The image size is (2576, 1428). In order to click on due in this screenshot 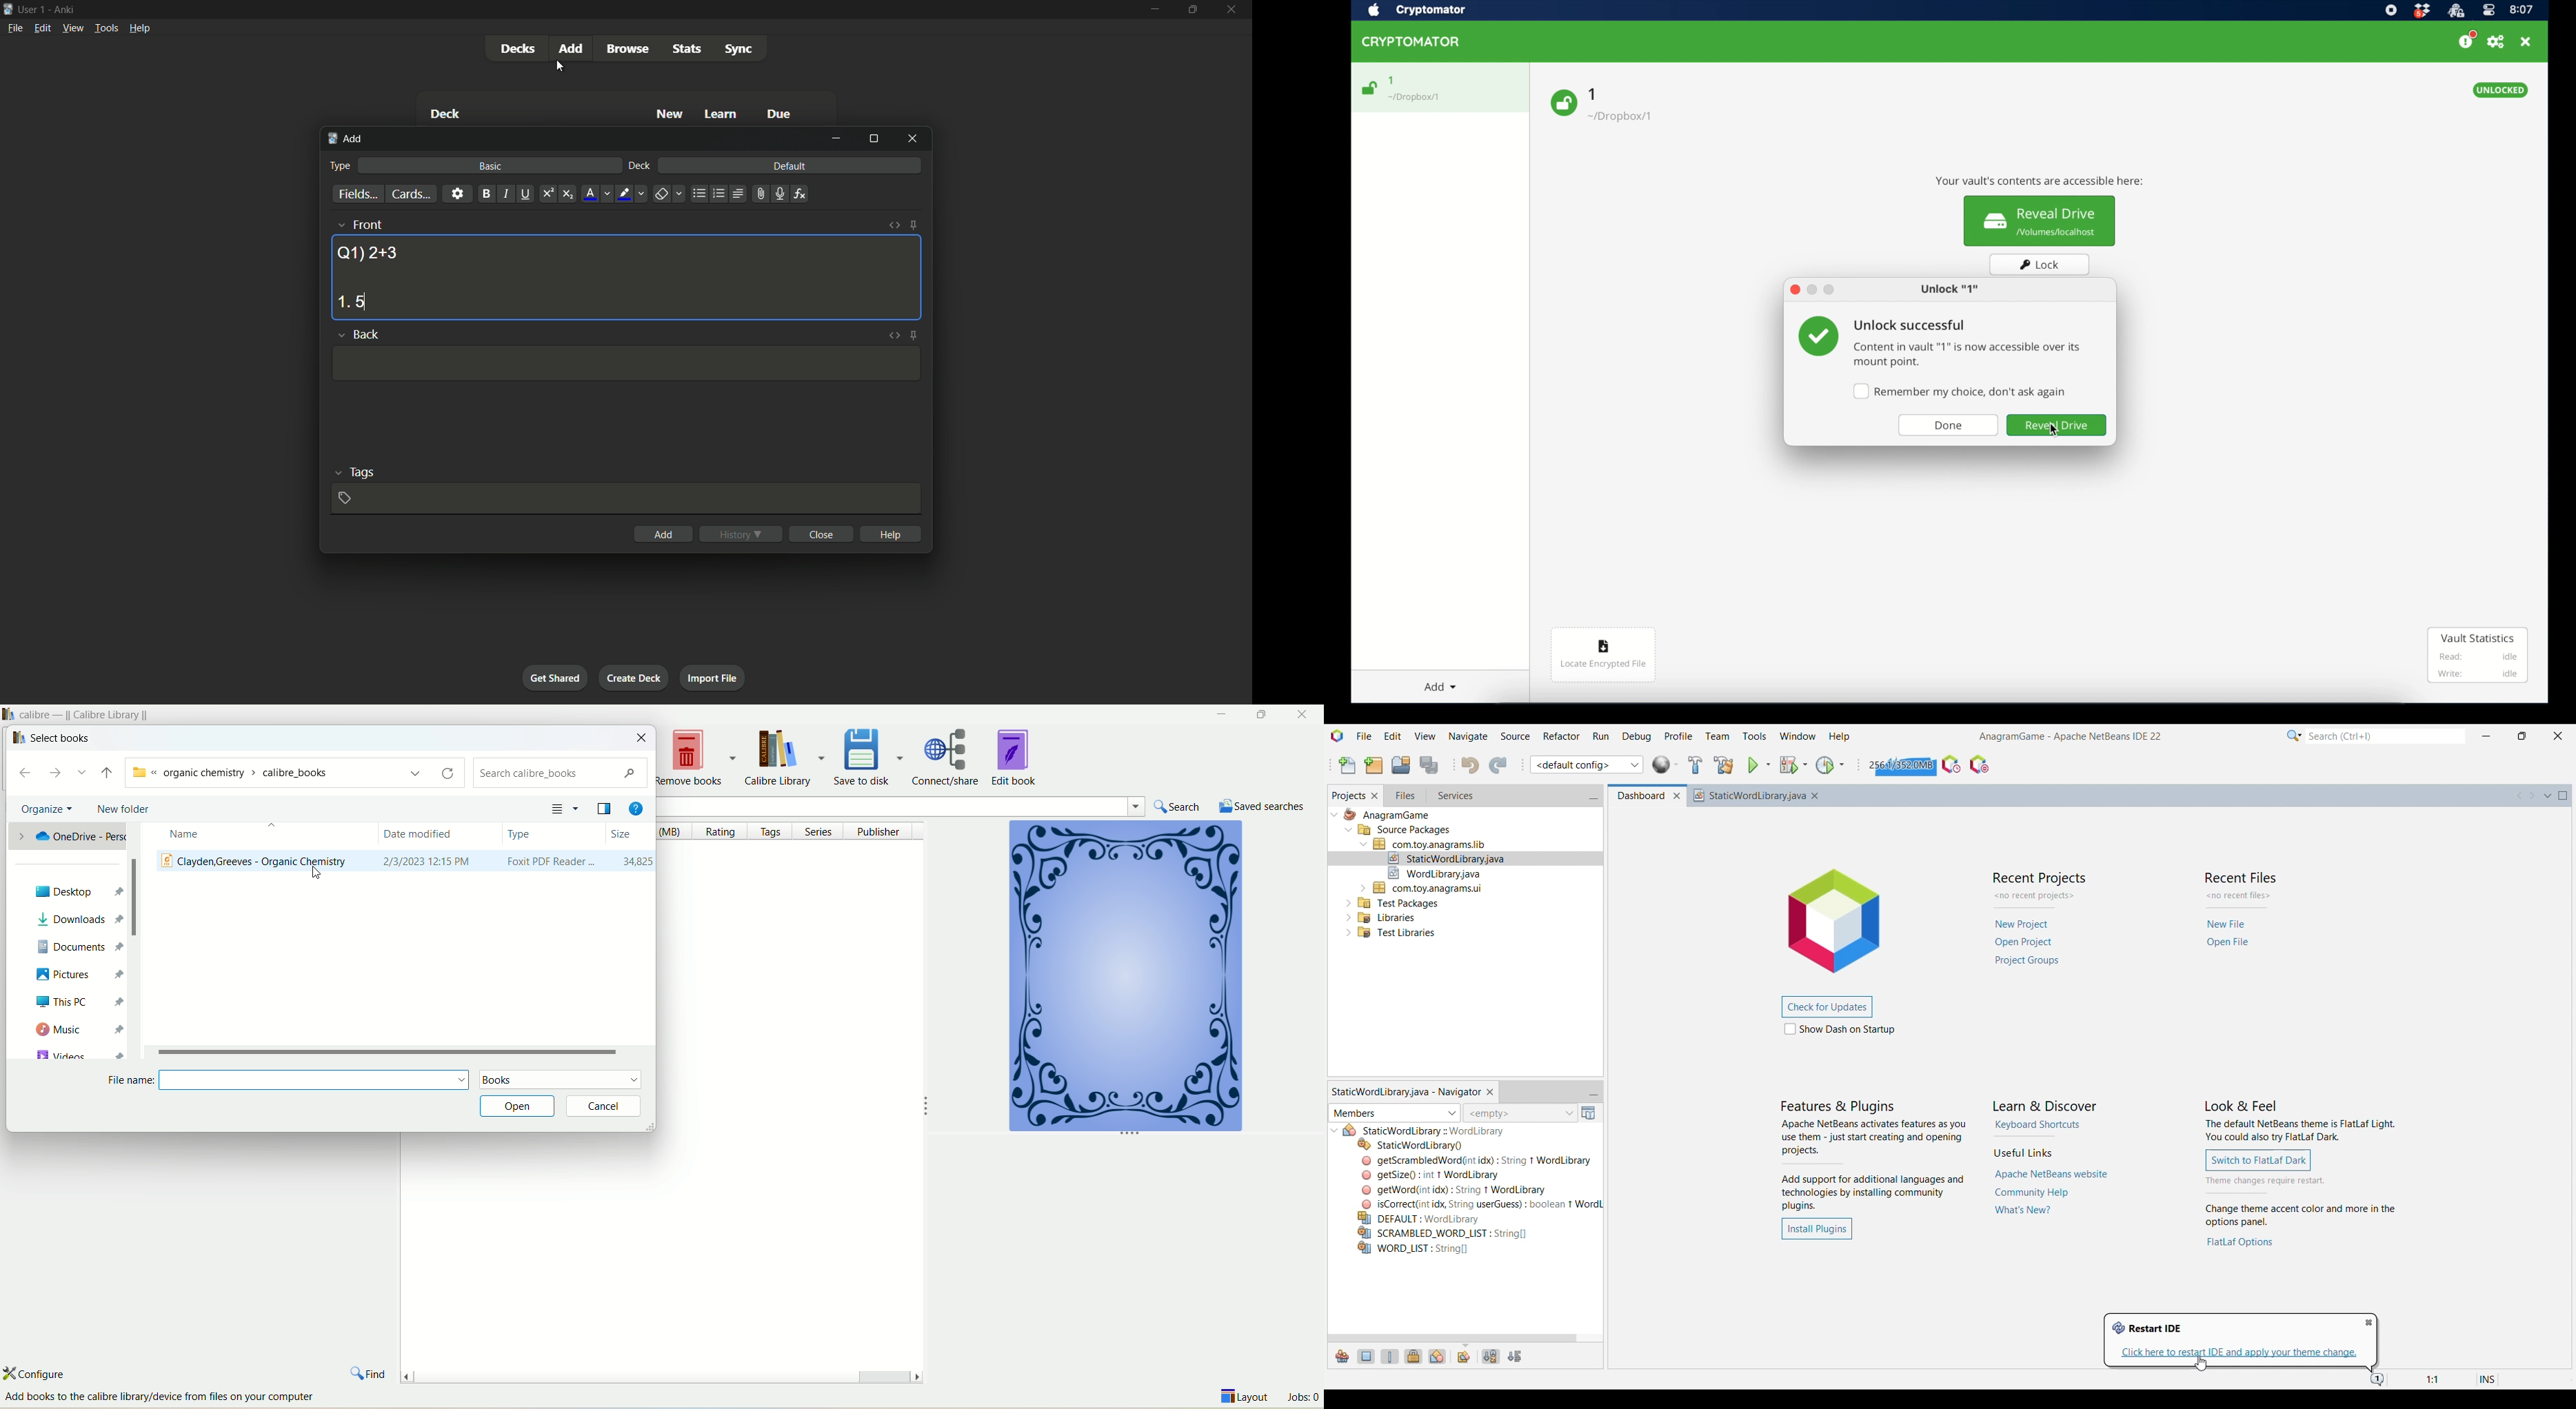, I will do `click(780, 115)`.